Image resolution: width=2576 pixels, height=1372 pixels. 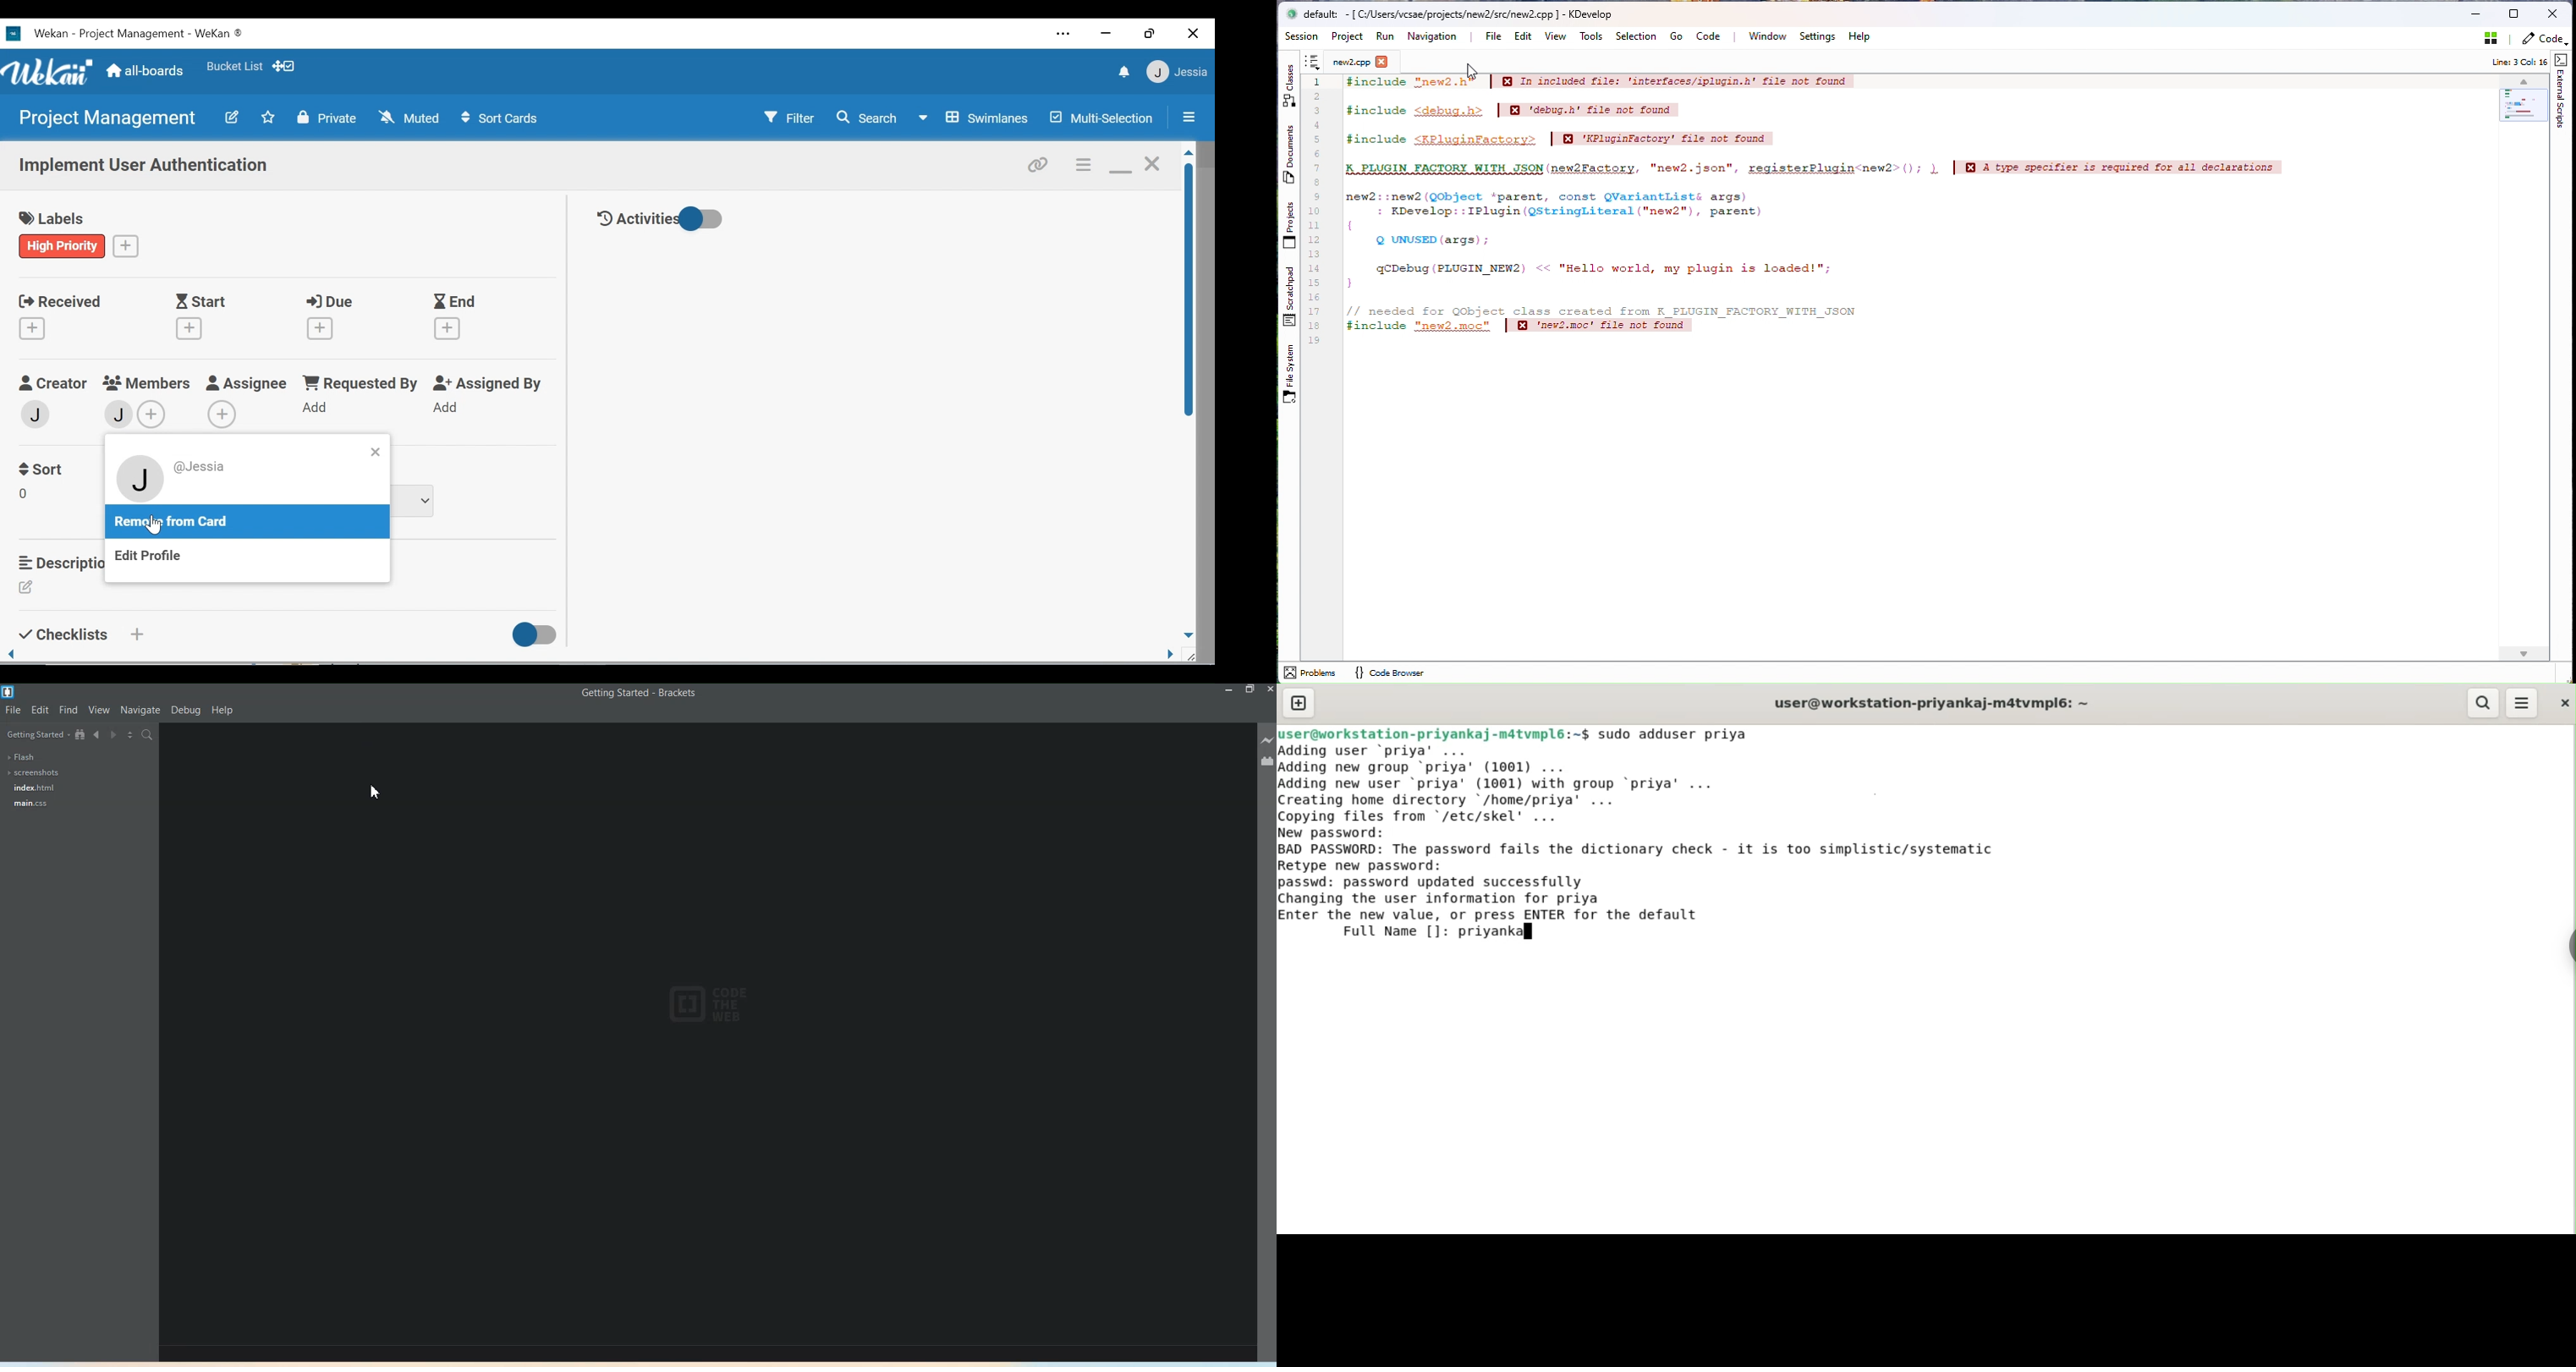 What do you see at coordinates (1386, 38) in the screenshot?
I see `Run` at bounding box center [1386, 38].